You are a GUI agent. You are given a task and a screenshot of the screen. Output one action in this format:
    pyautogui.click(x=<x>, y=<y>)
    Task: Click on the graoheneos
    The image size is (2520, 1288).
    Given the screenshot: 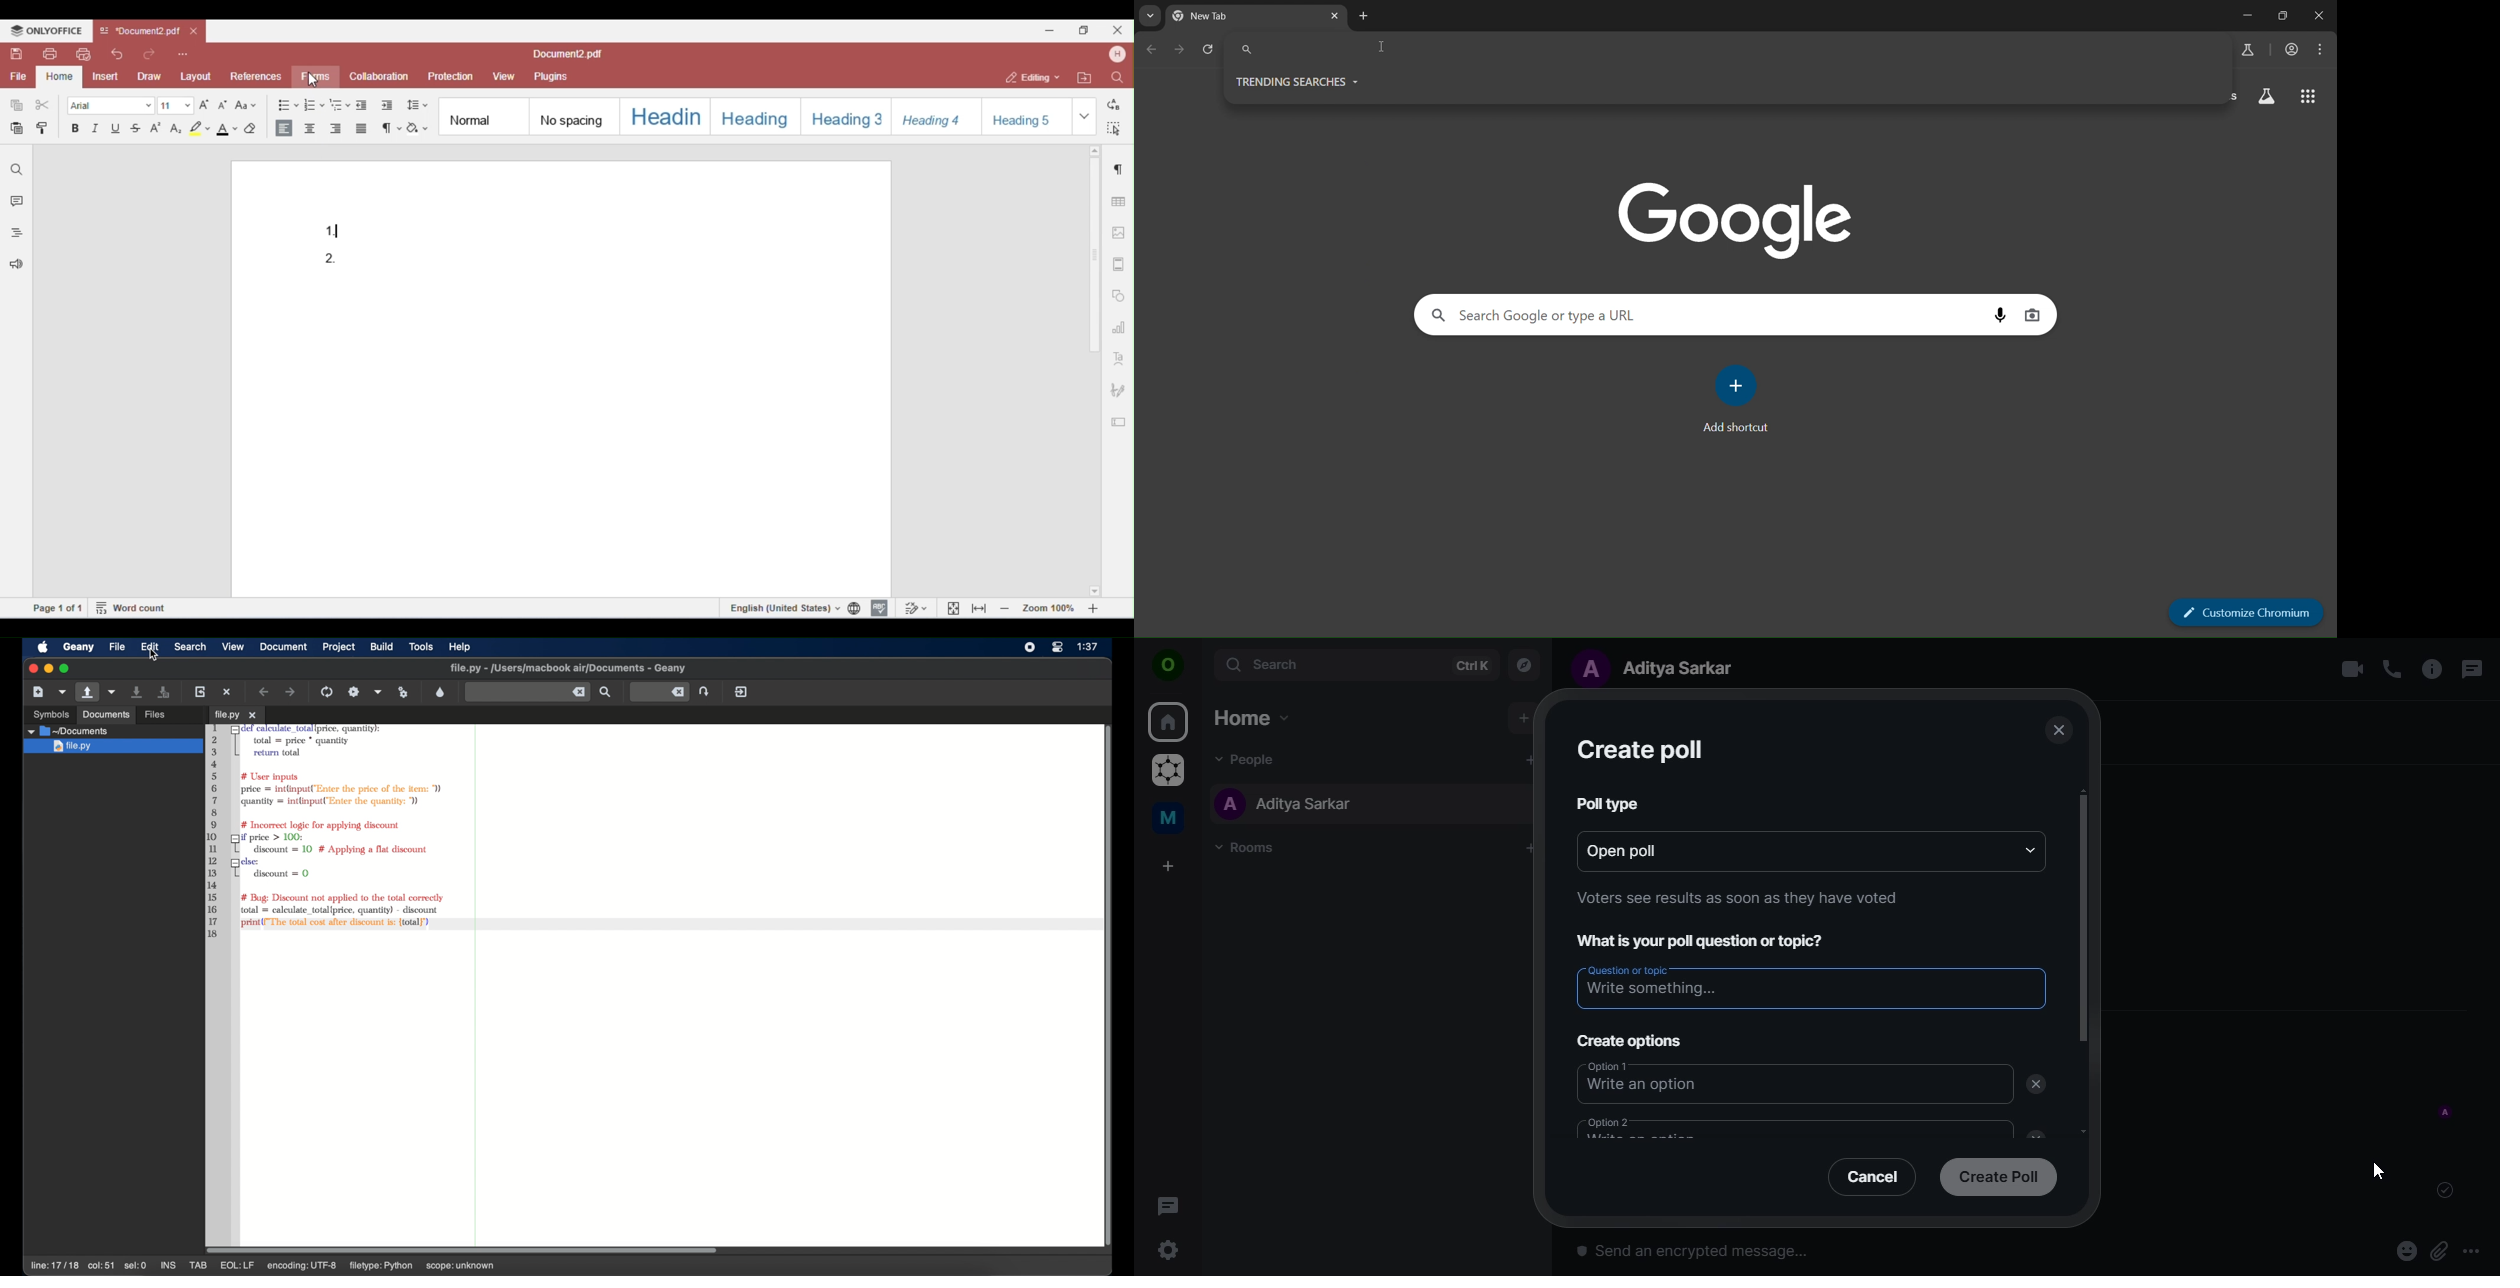 What is the action you would take?
    pyautogui.click(x=1168, y=772)
    